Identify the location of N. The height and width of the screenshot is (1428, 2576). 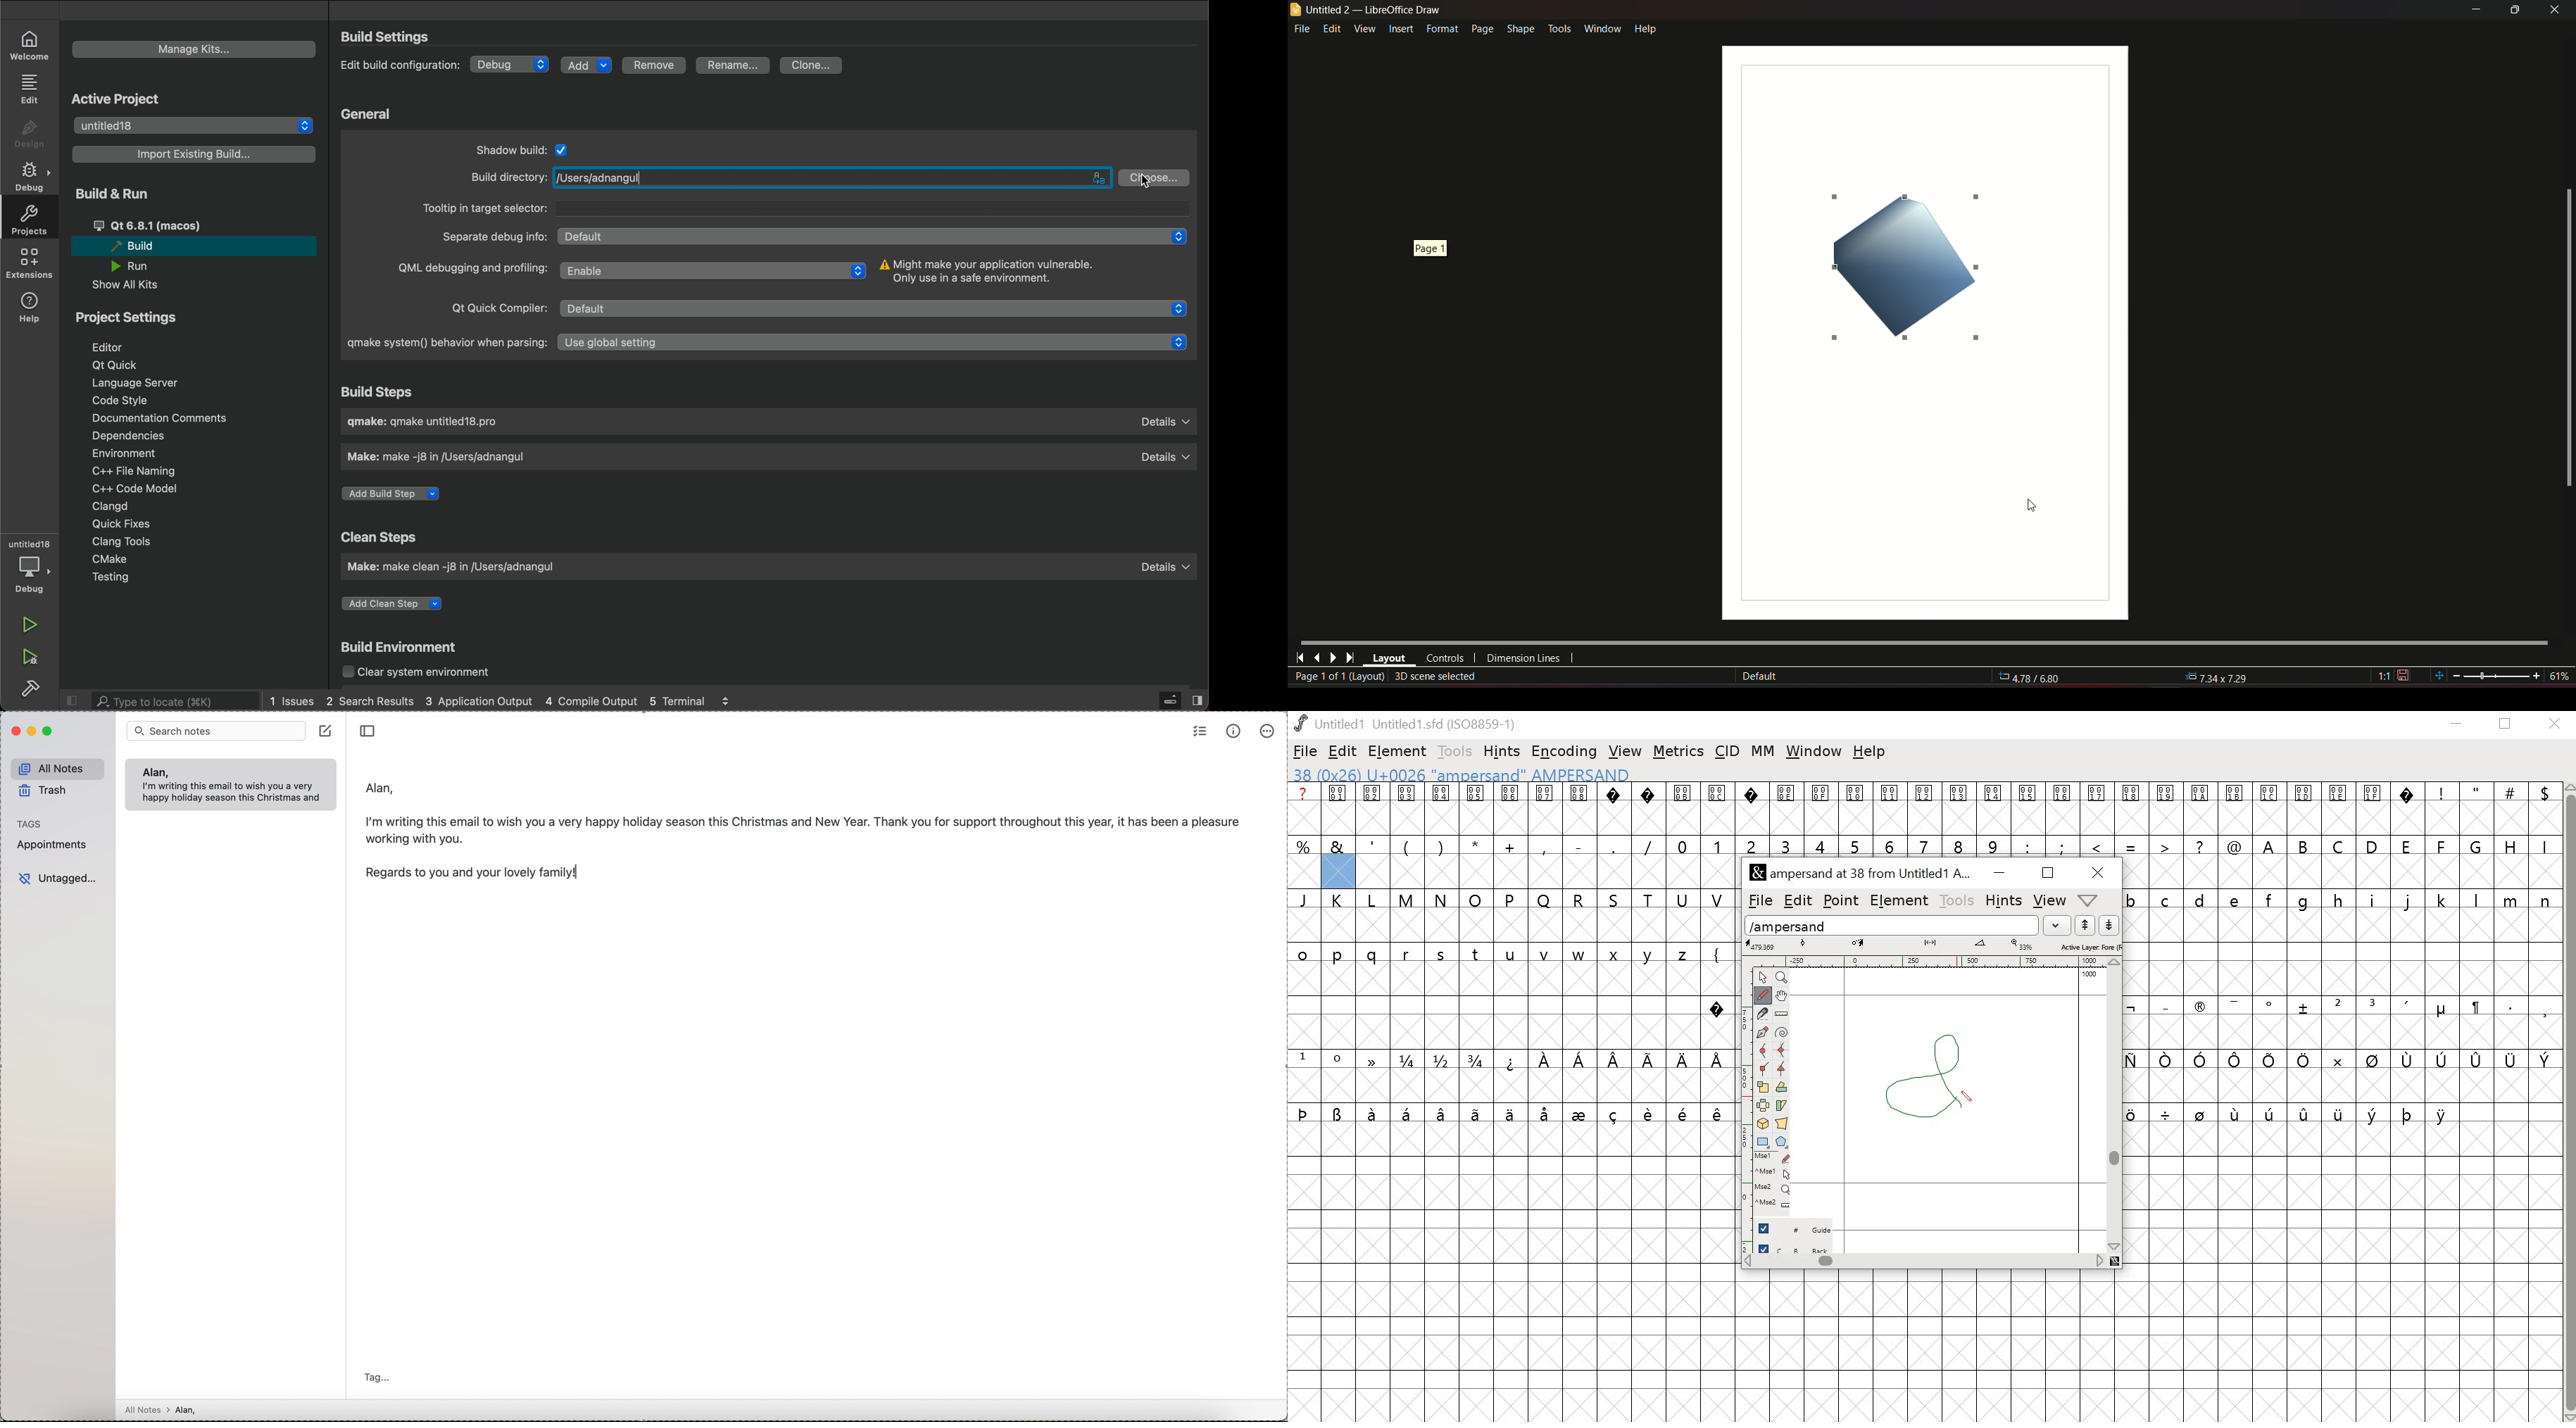
(1442, 900).